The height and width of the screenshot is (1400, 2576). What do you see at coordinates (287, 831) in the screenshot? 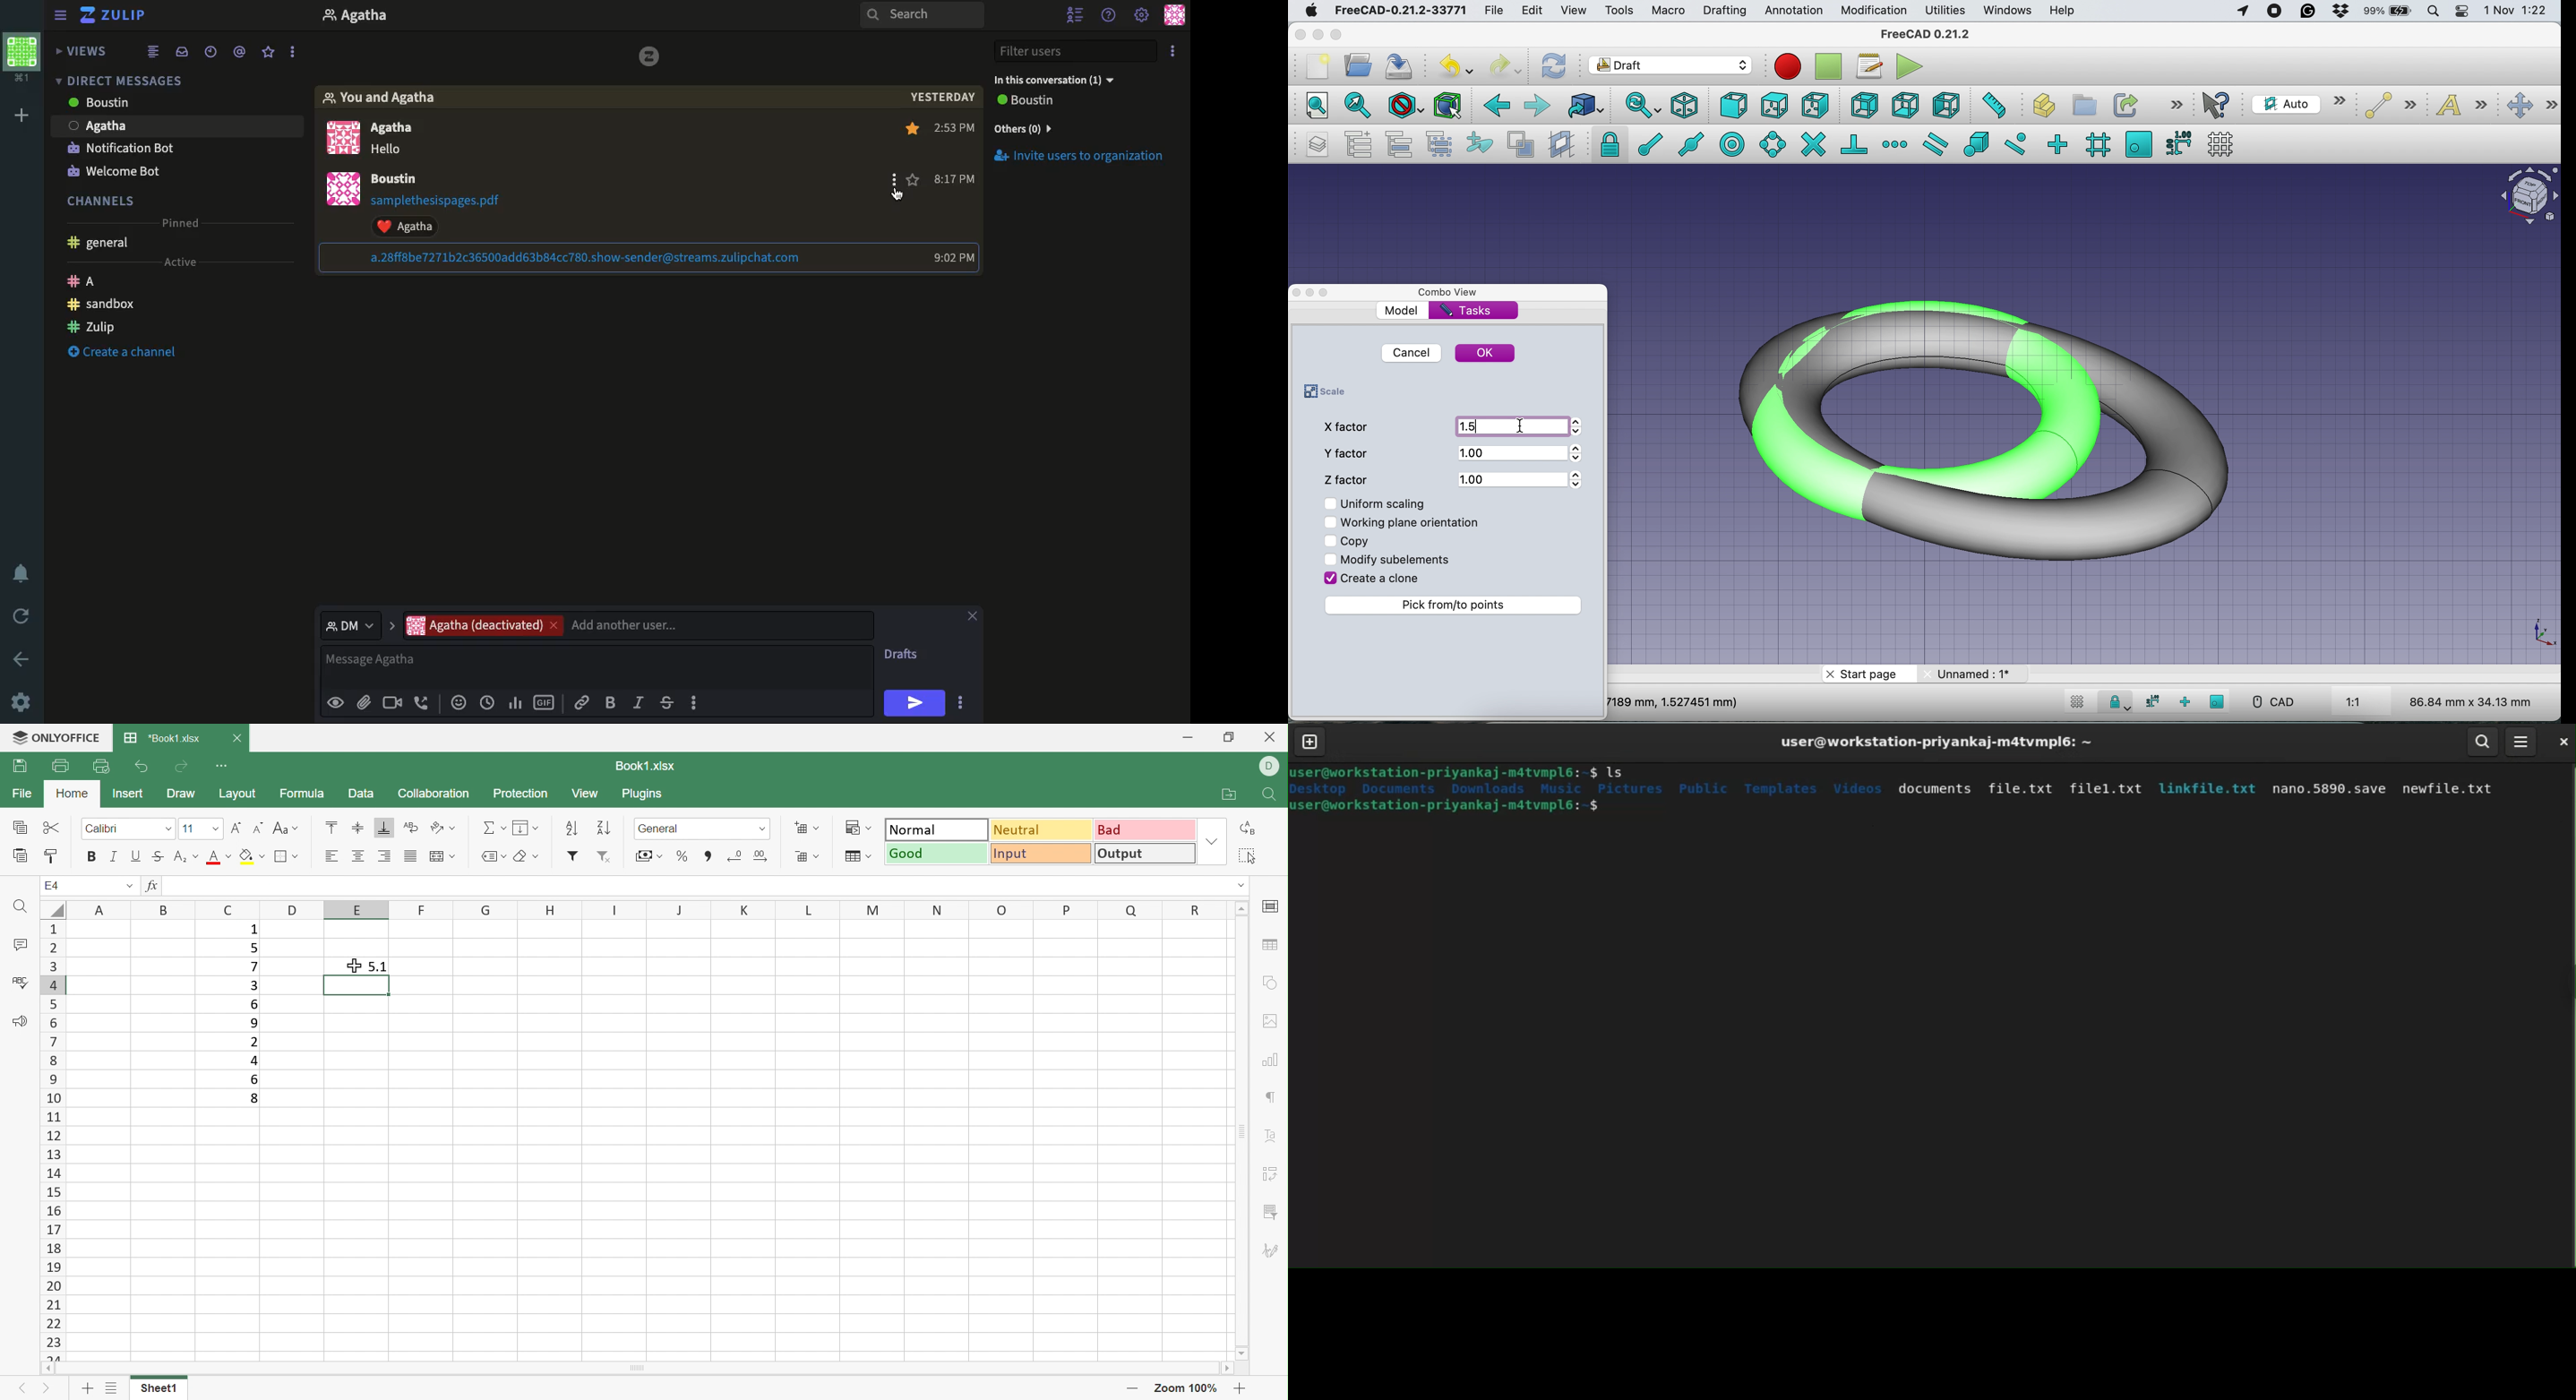
I see `Change case` at bounding box center [287, 831].